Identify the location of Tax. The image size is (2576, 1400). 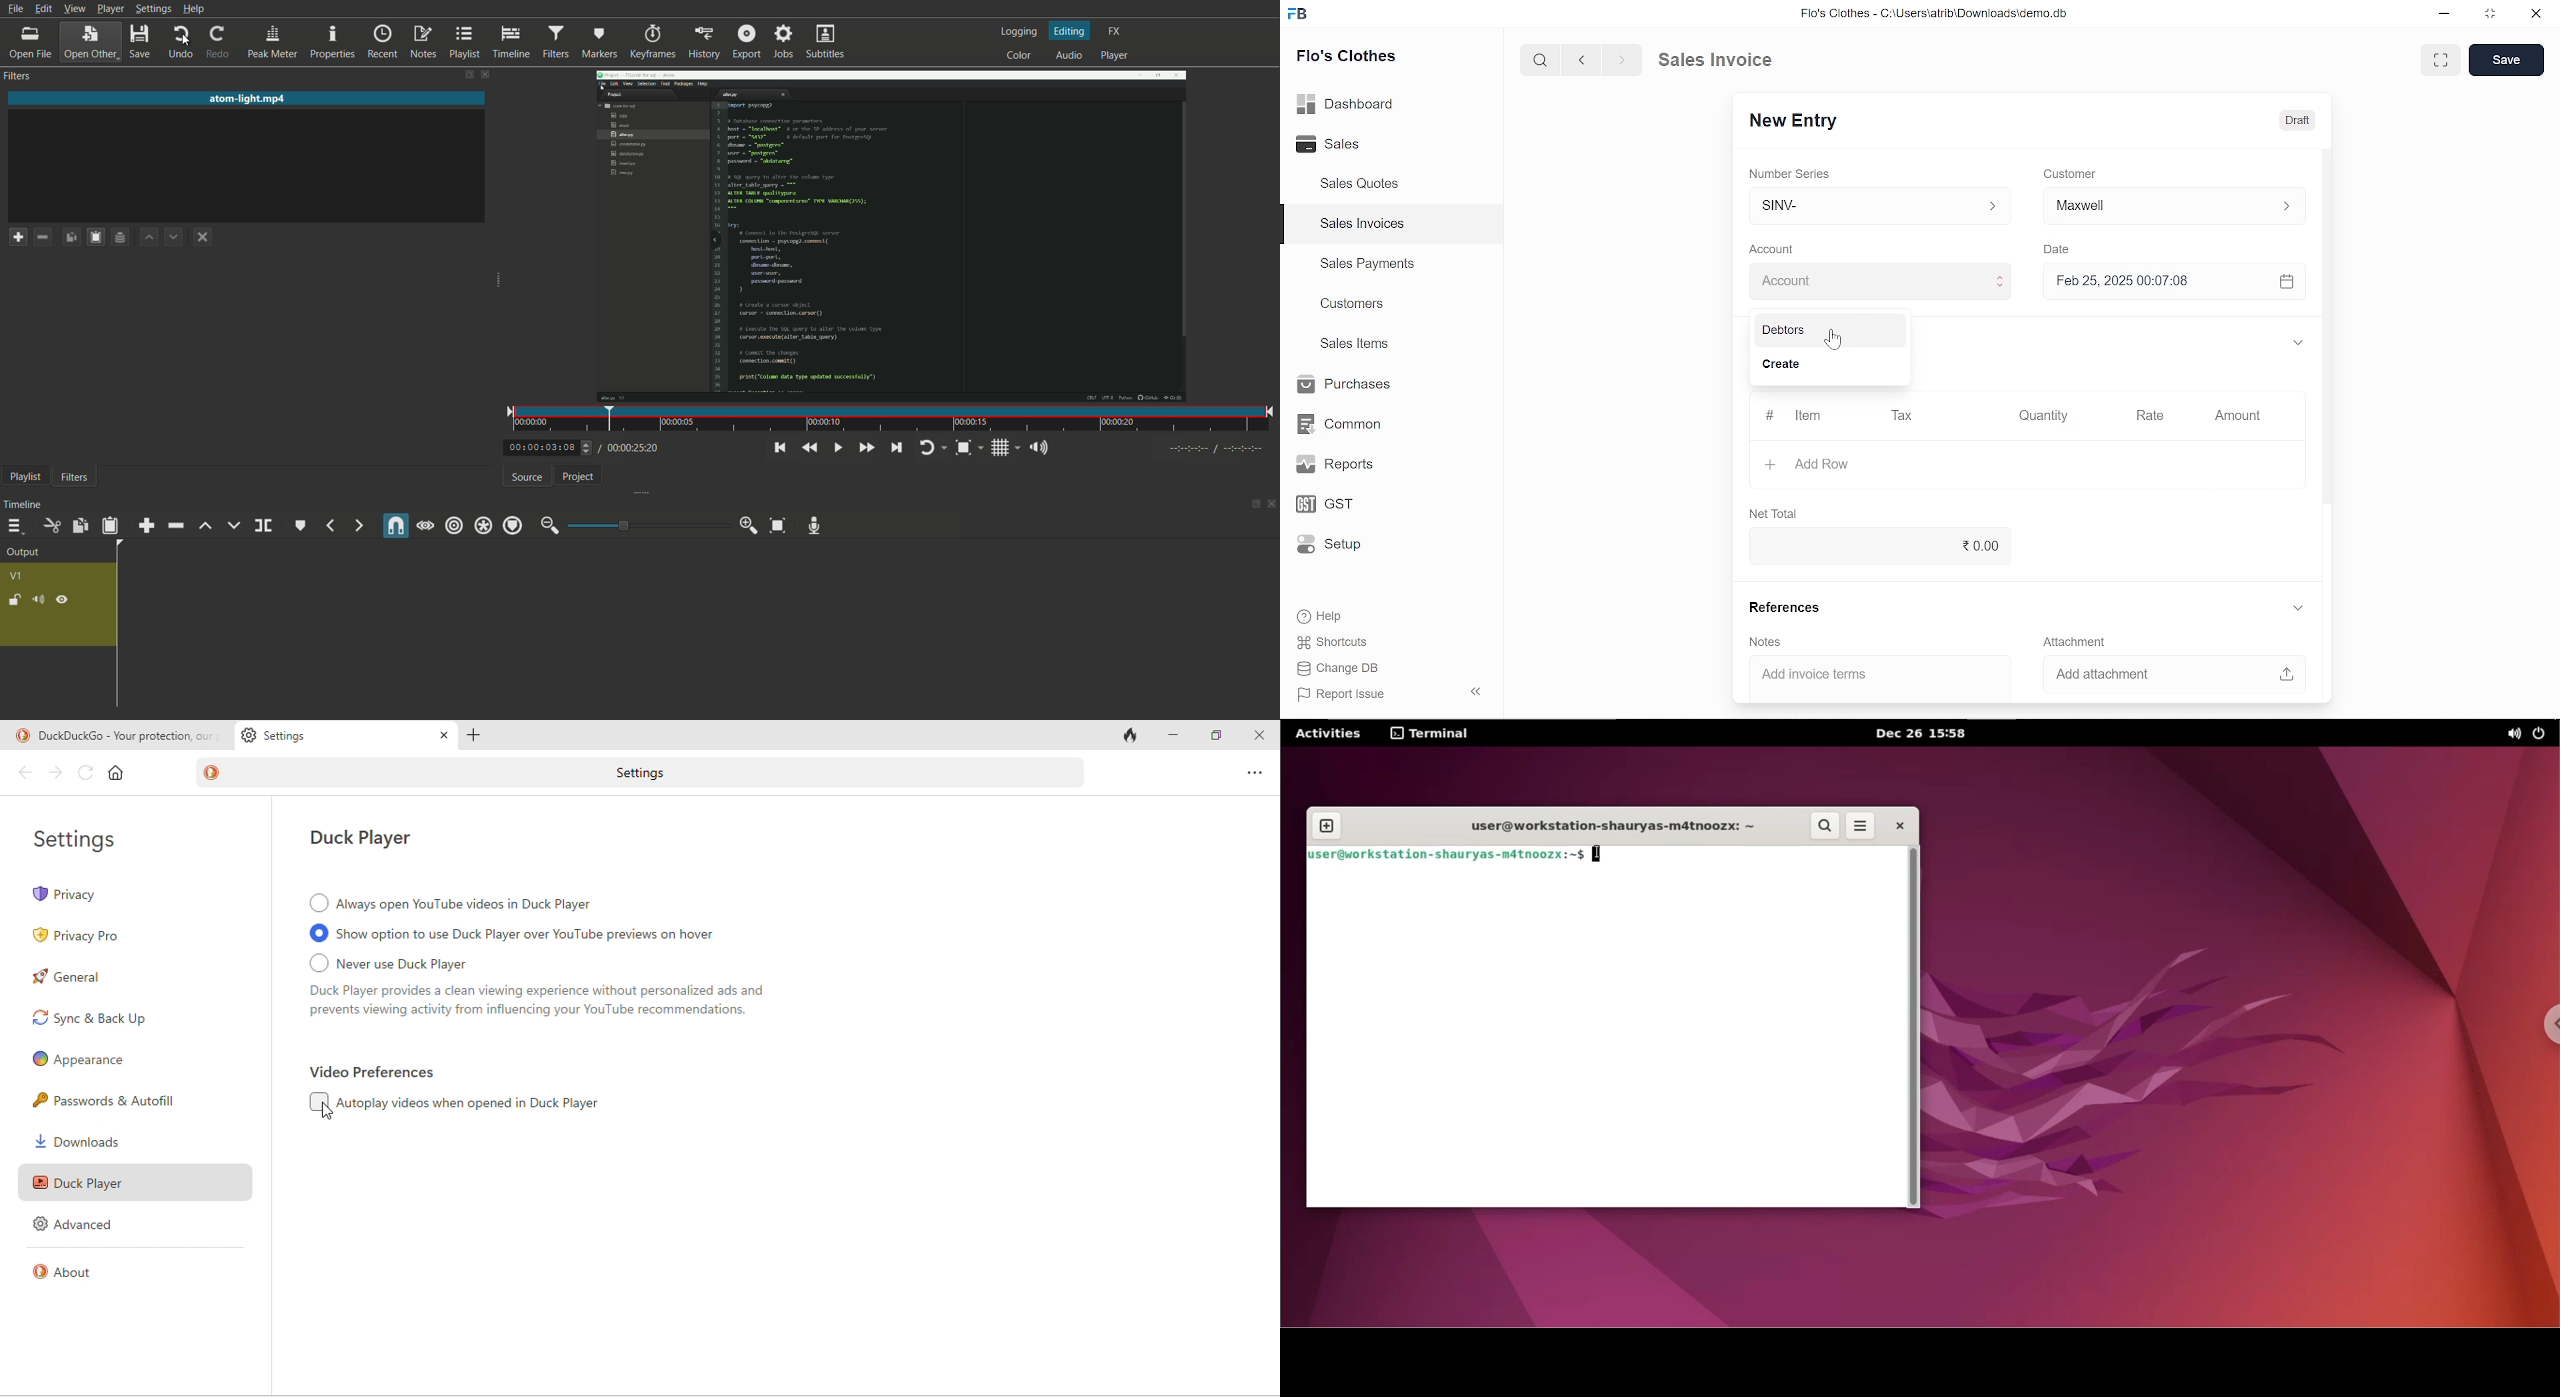
(1903, 417).